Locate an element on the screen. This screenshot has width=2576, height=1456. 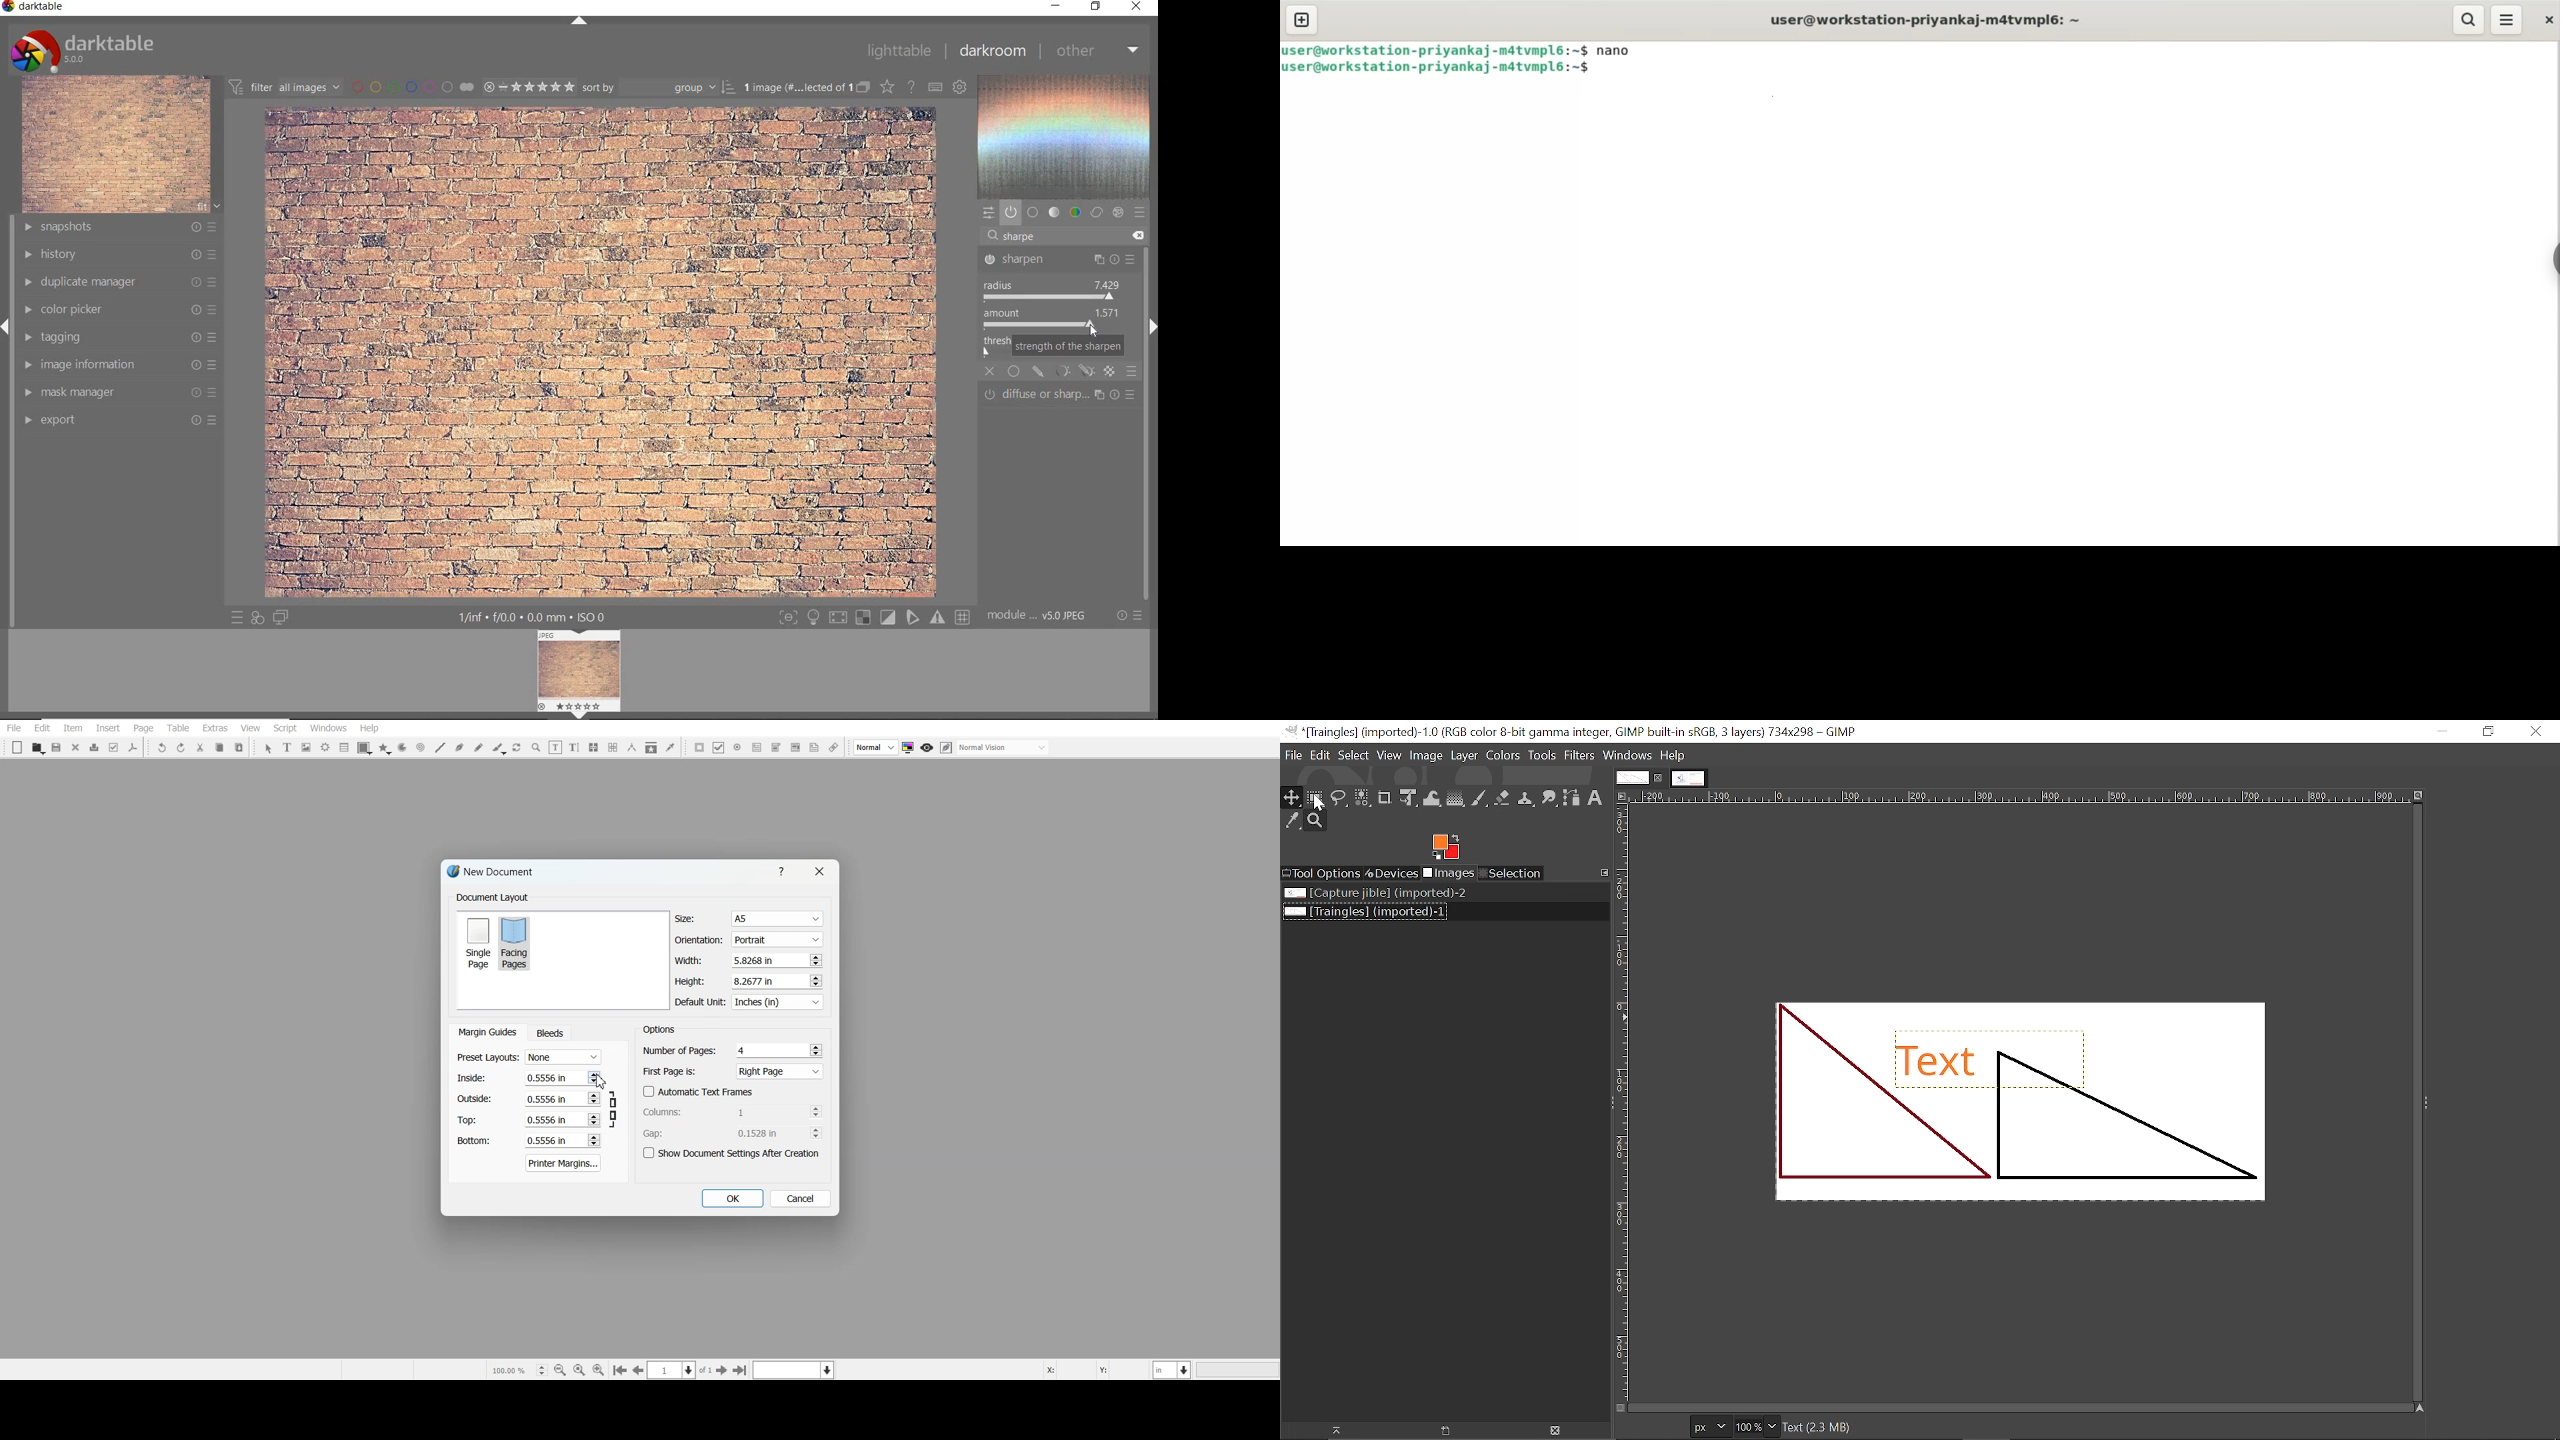
Help is located at coordinates (369, 728).